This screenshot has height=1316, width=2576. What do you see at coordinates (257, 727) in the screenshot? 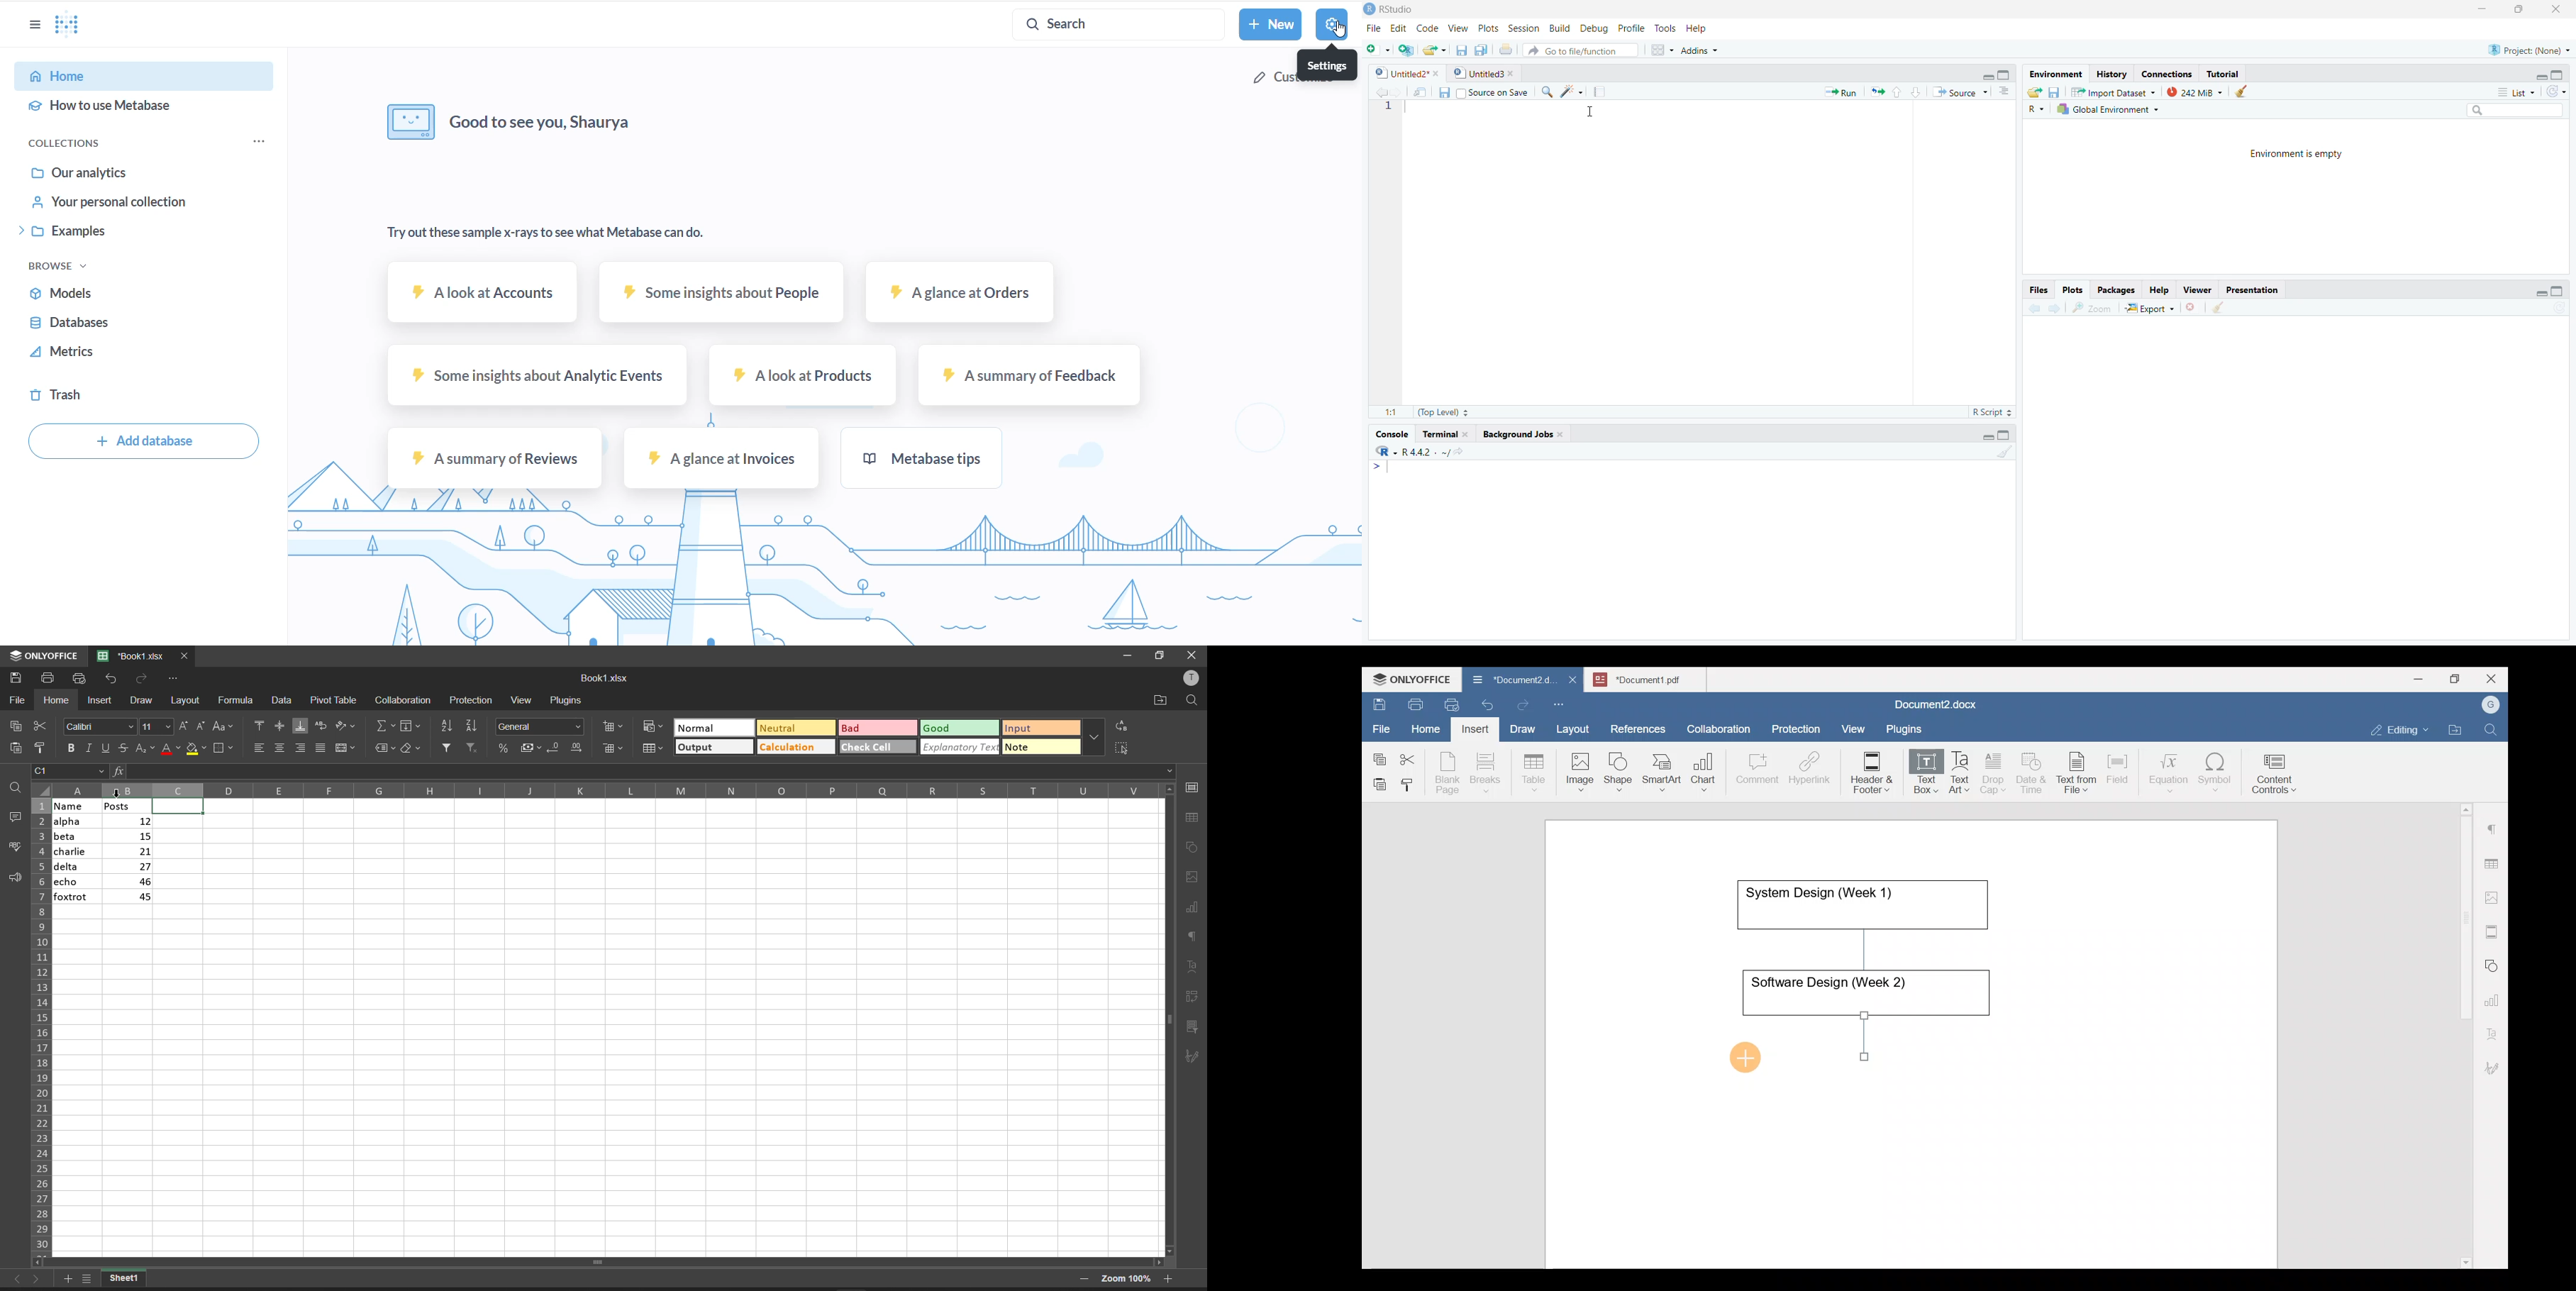
I see `align top` at bounding box center [257, 727].